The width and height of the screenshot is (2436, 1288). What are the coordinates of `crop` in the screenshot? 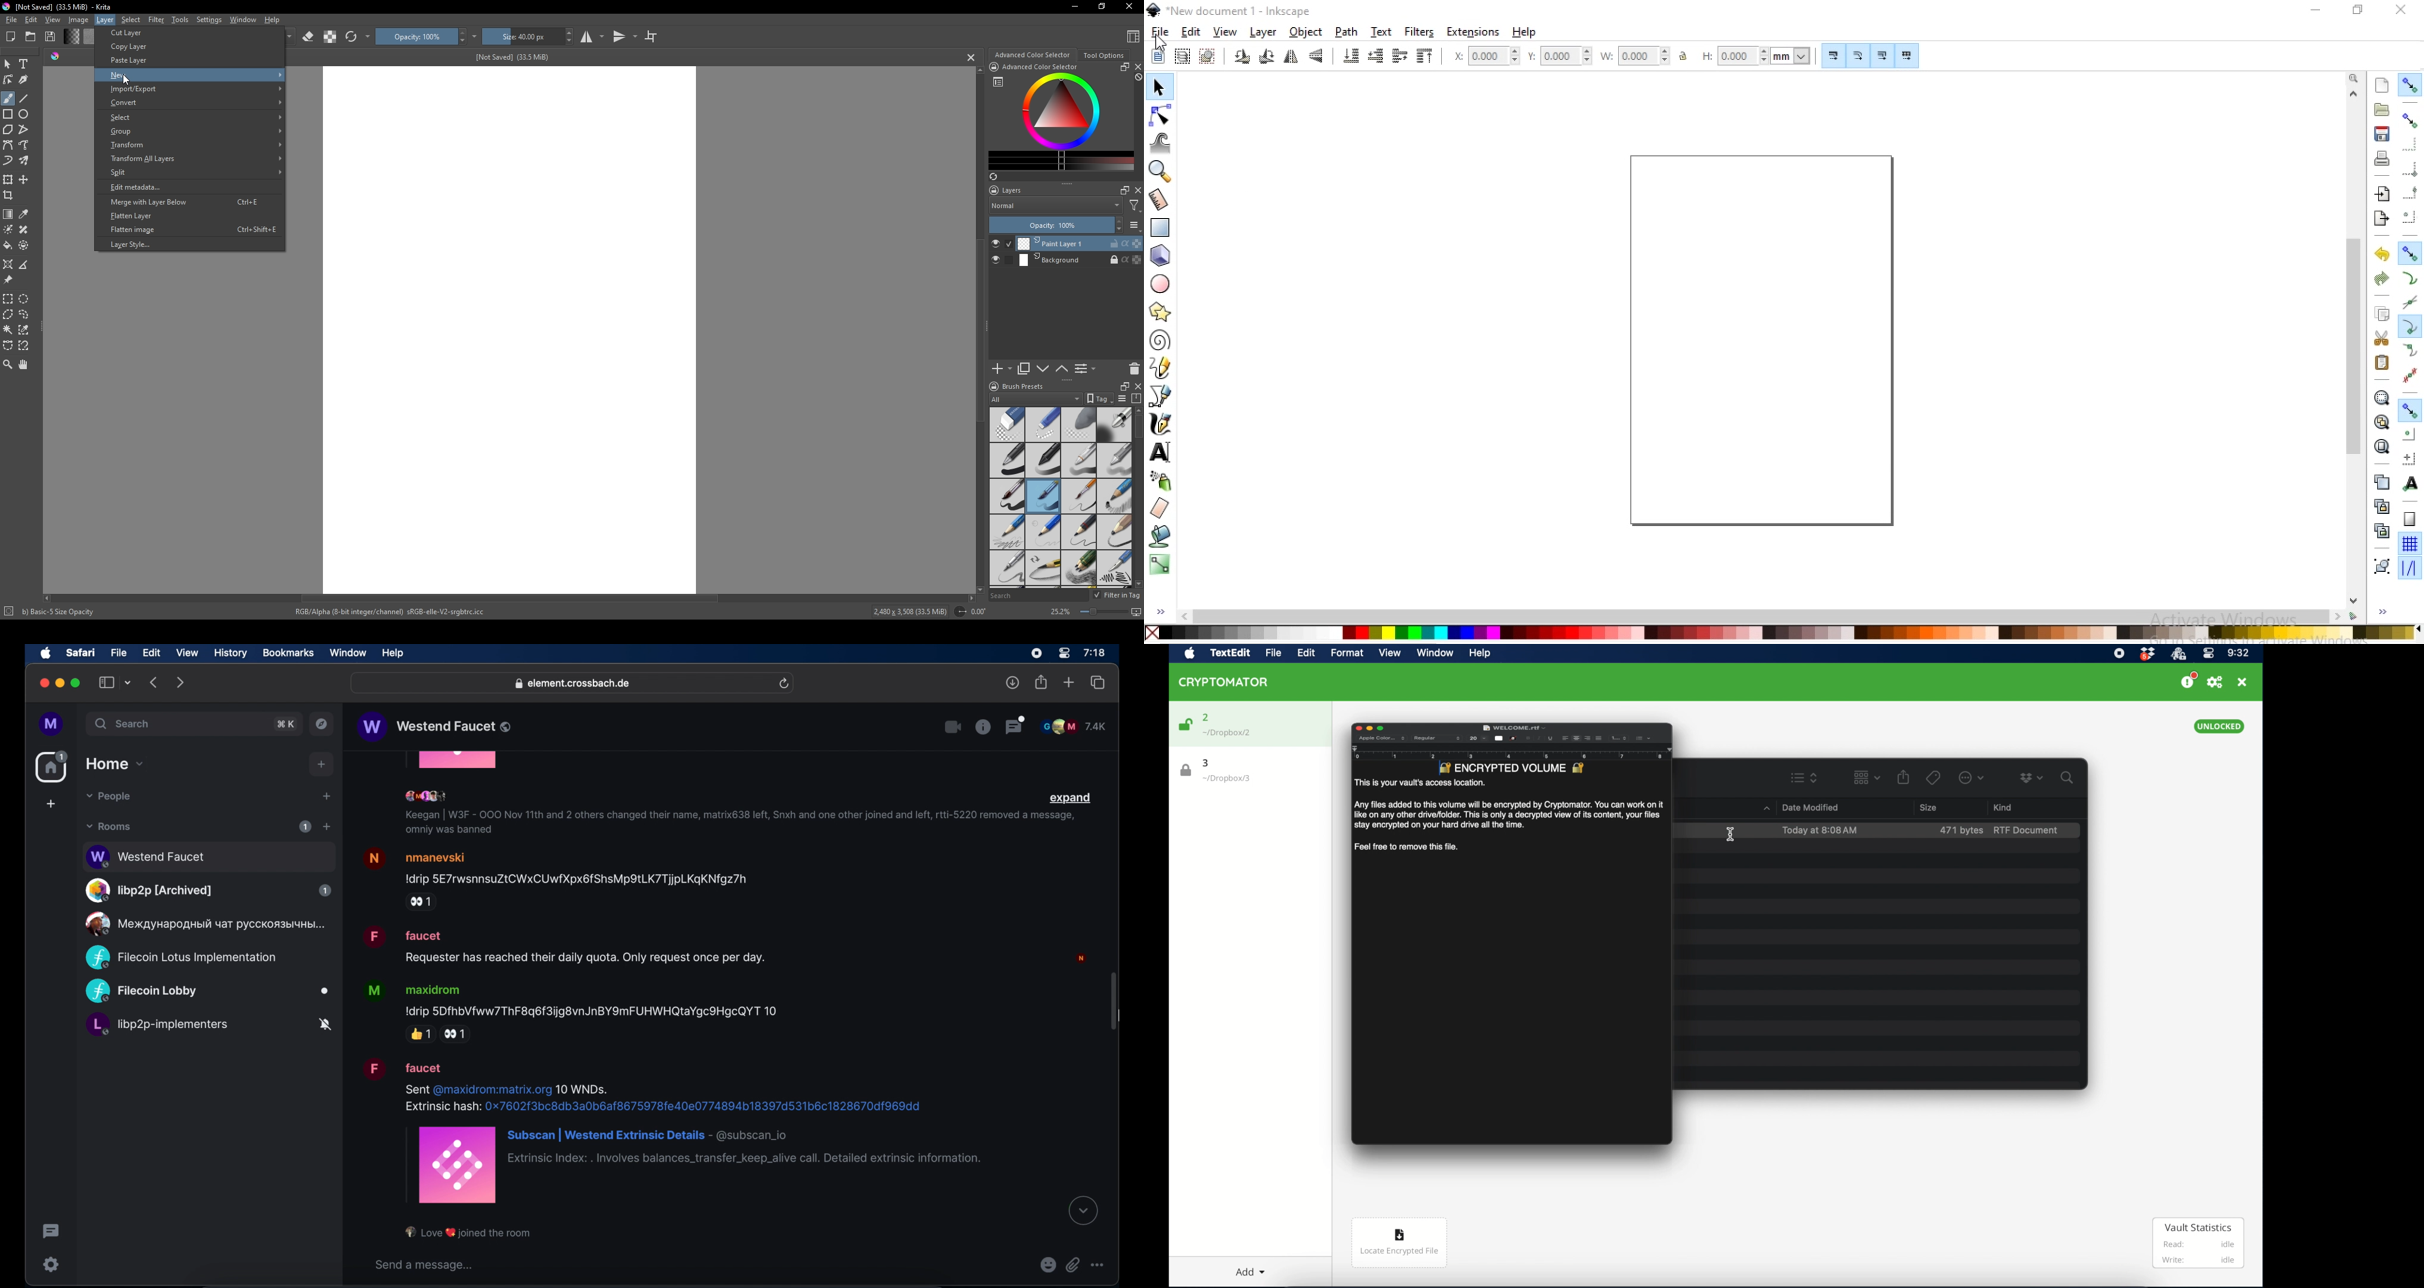 It's located at (11, 195).